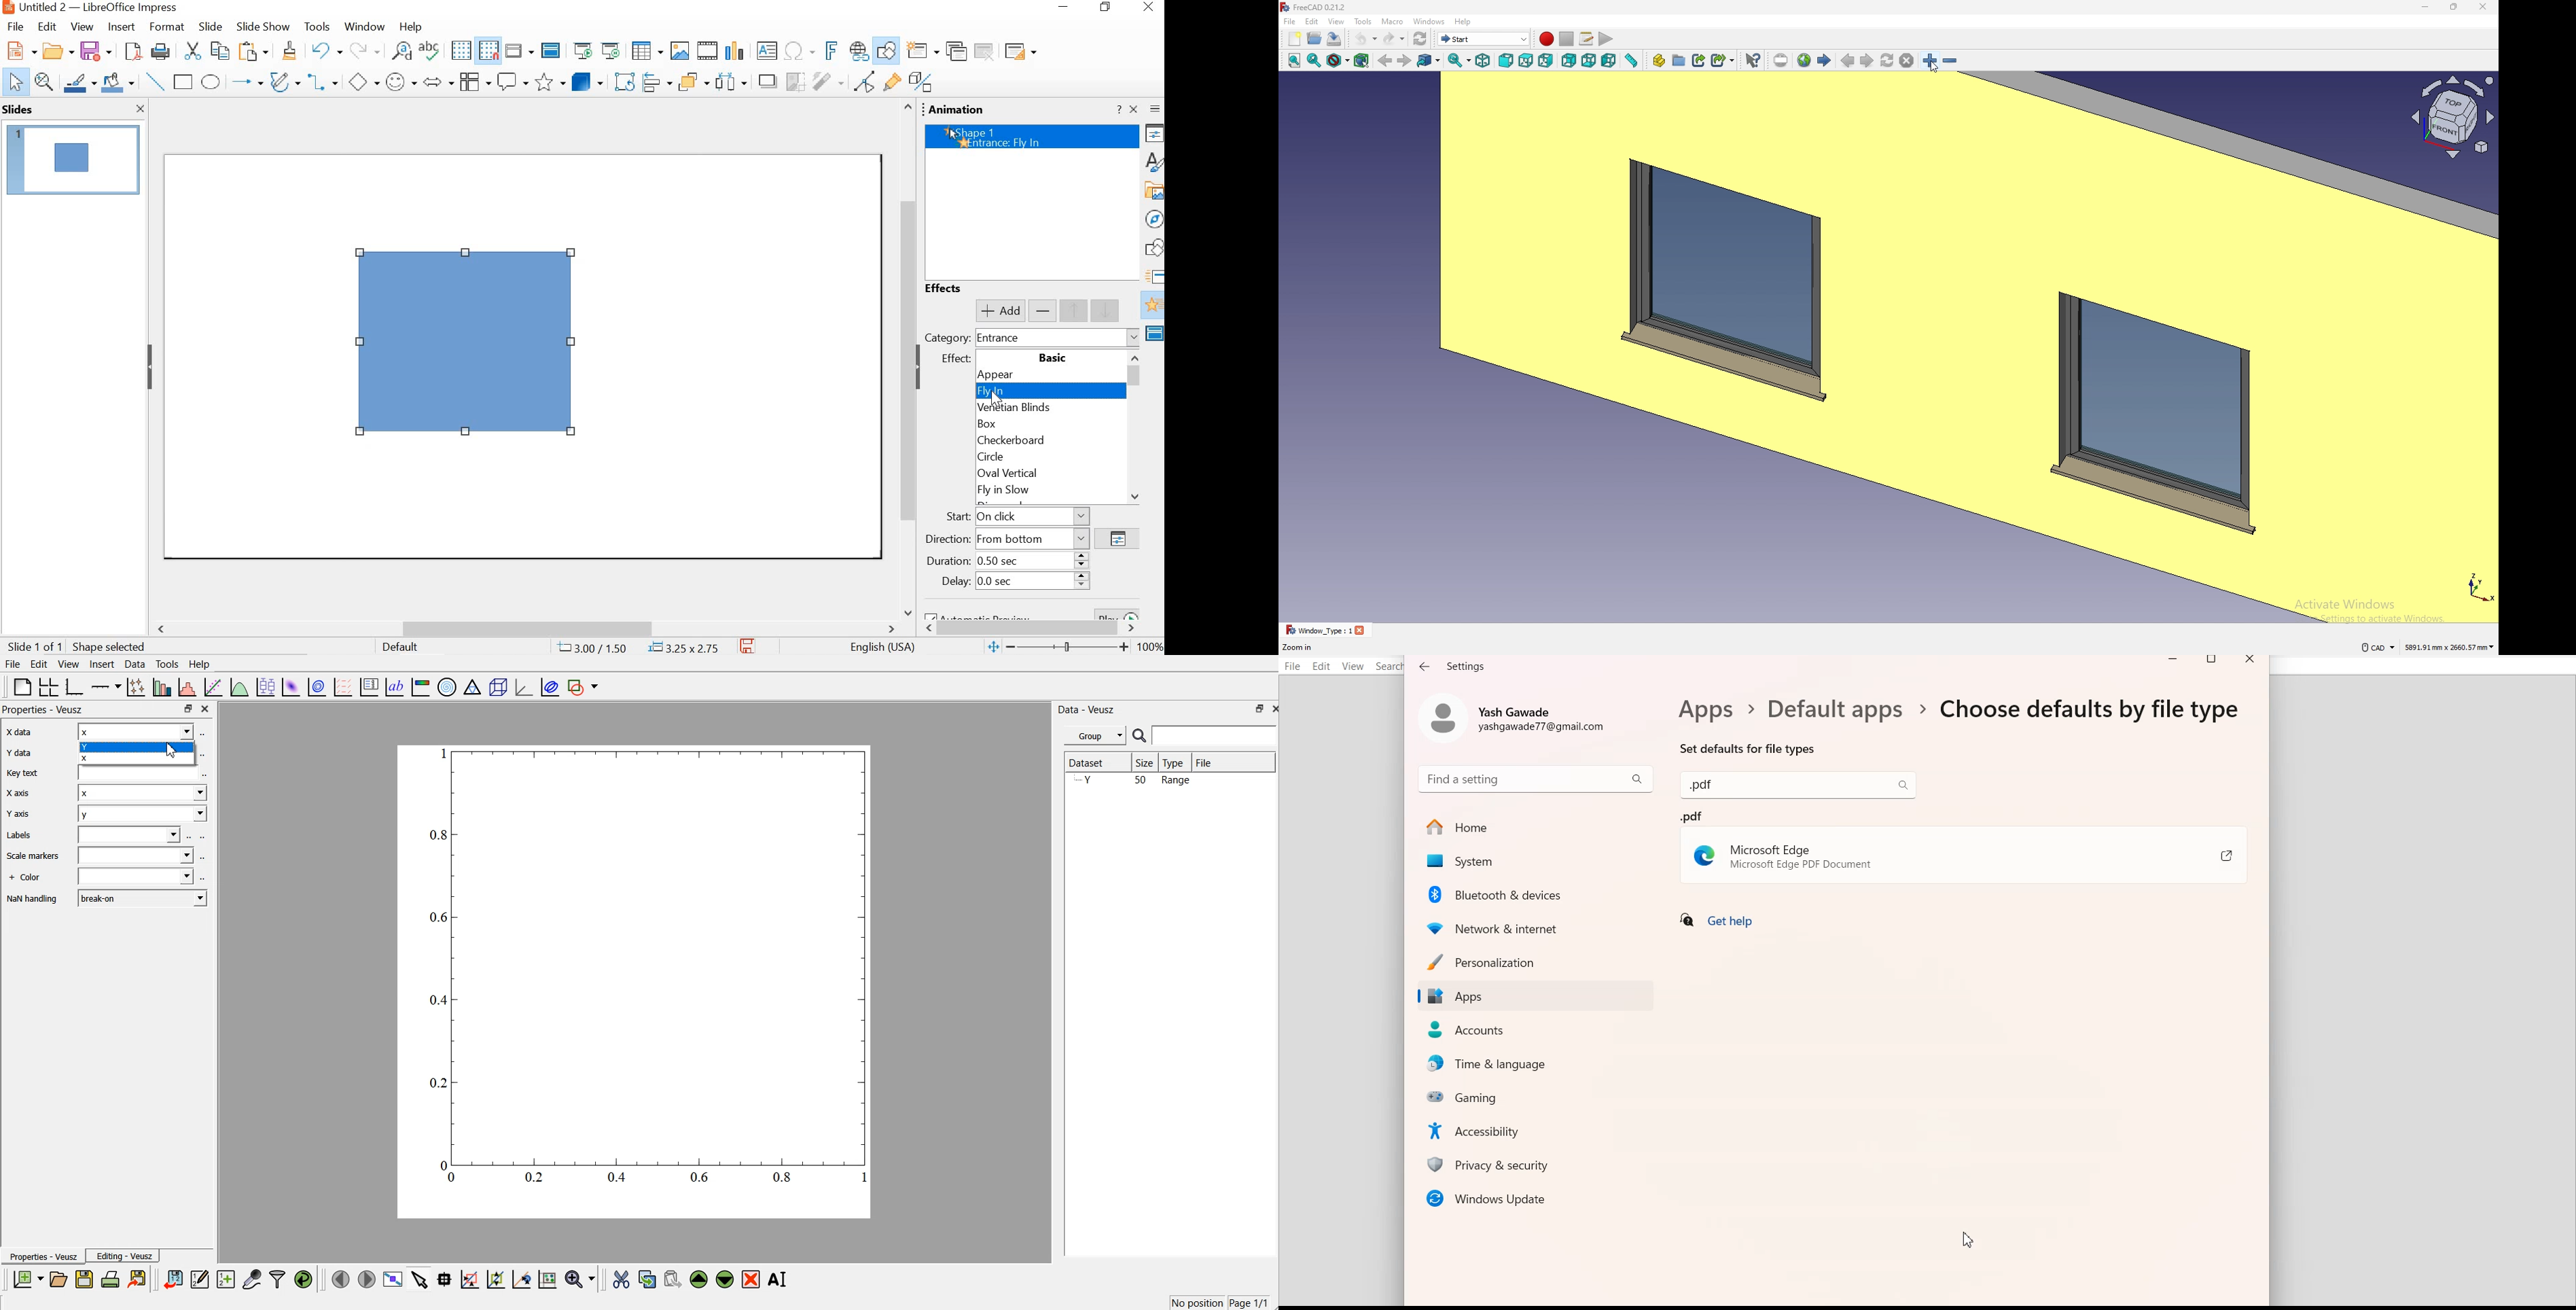  Describe the element at coordinates (245, 81) in the screenshot. I see `lines and arrows` at that location.